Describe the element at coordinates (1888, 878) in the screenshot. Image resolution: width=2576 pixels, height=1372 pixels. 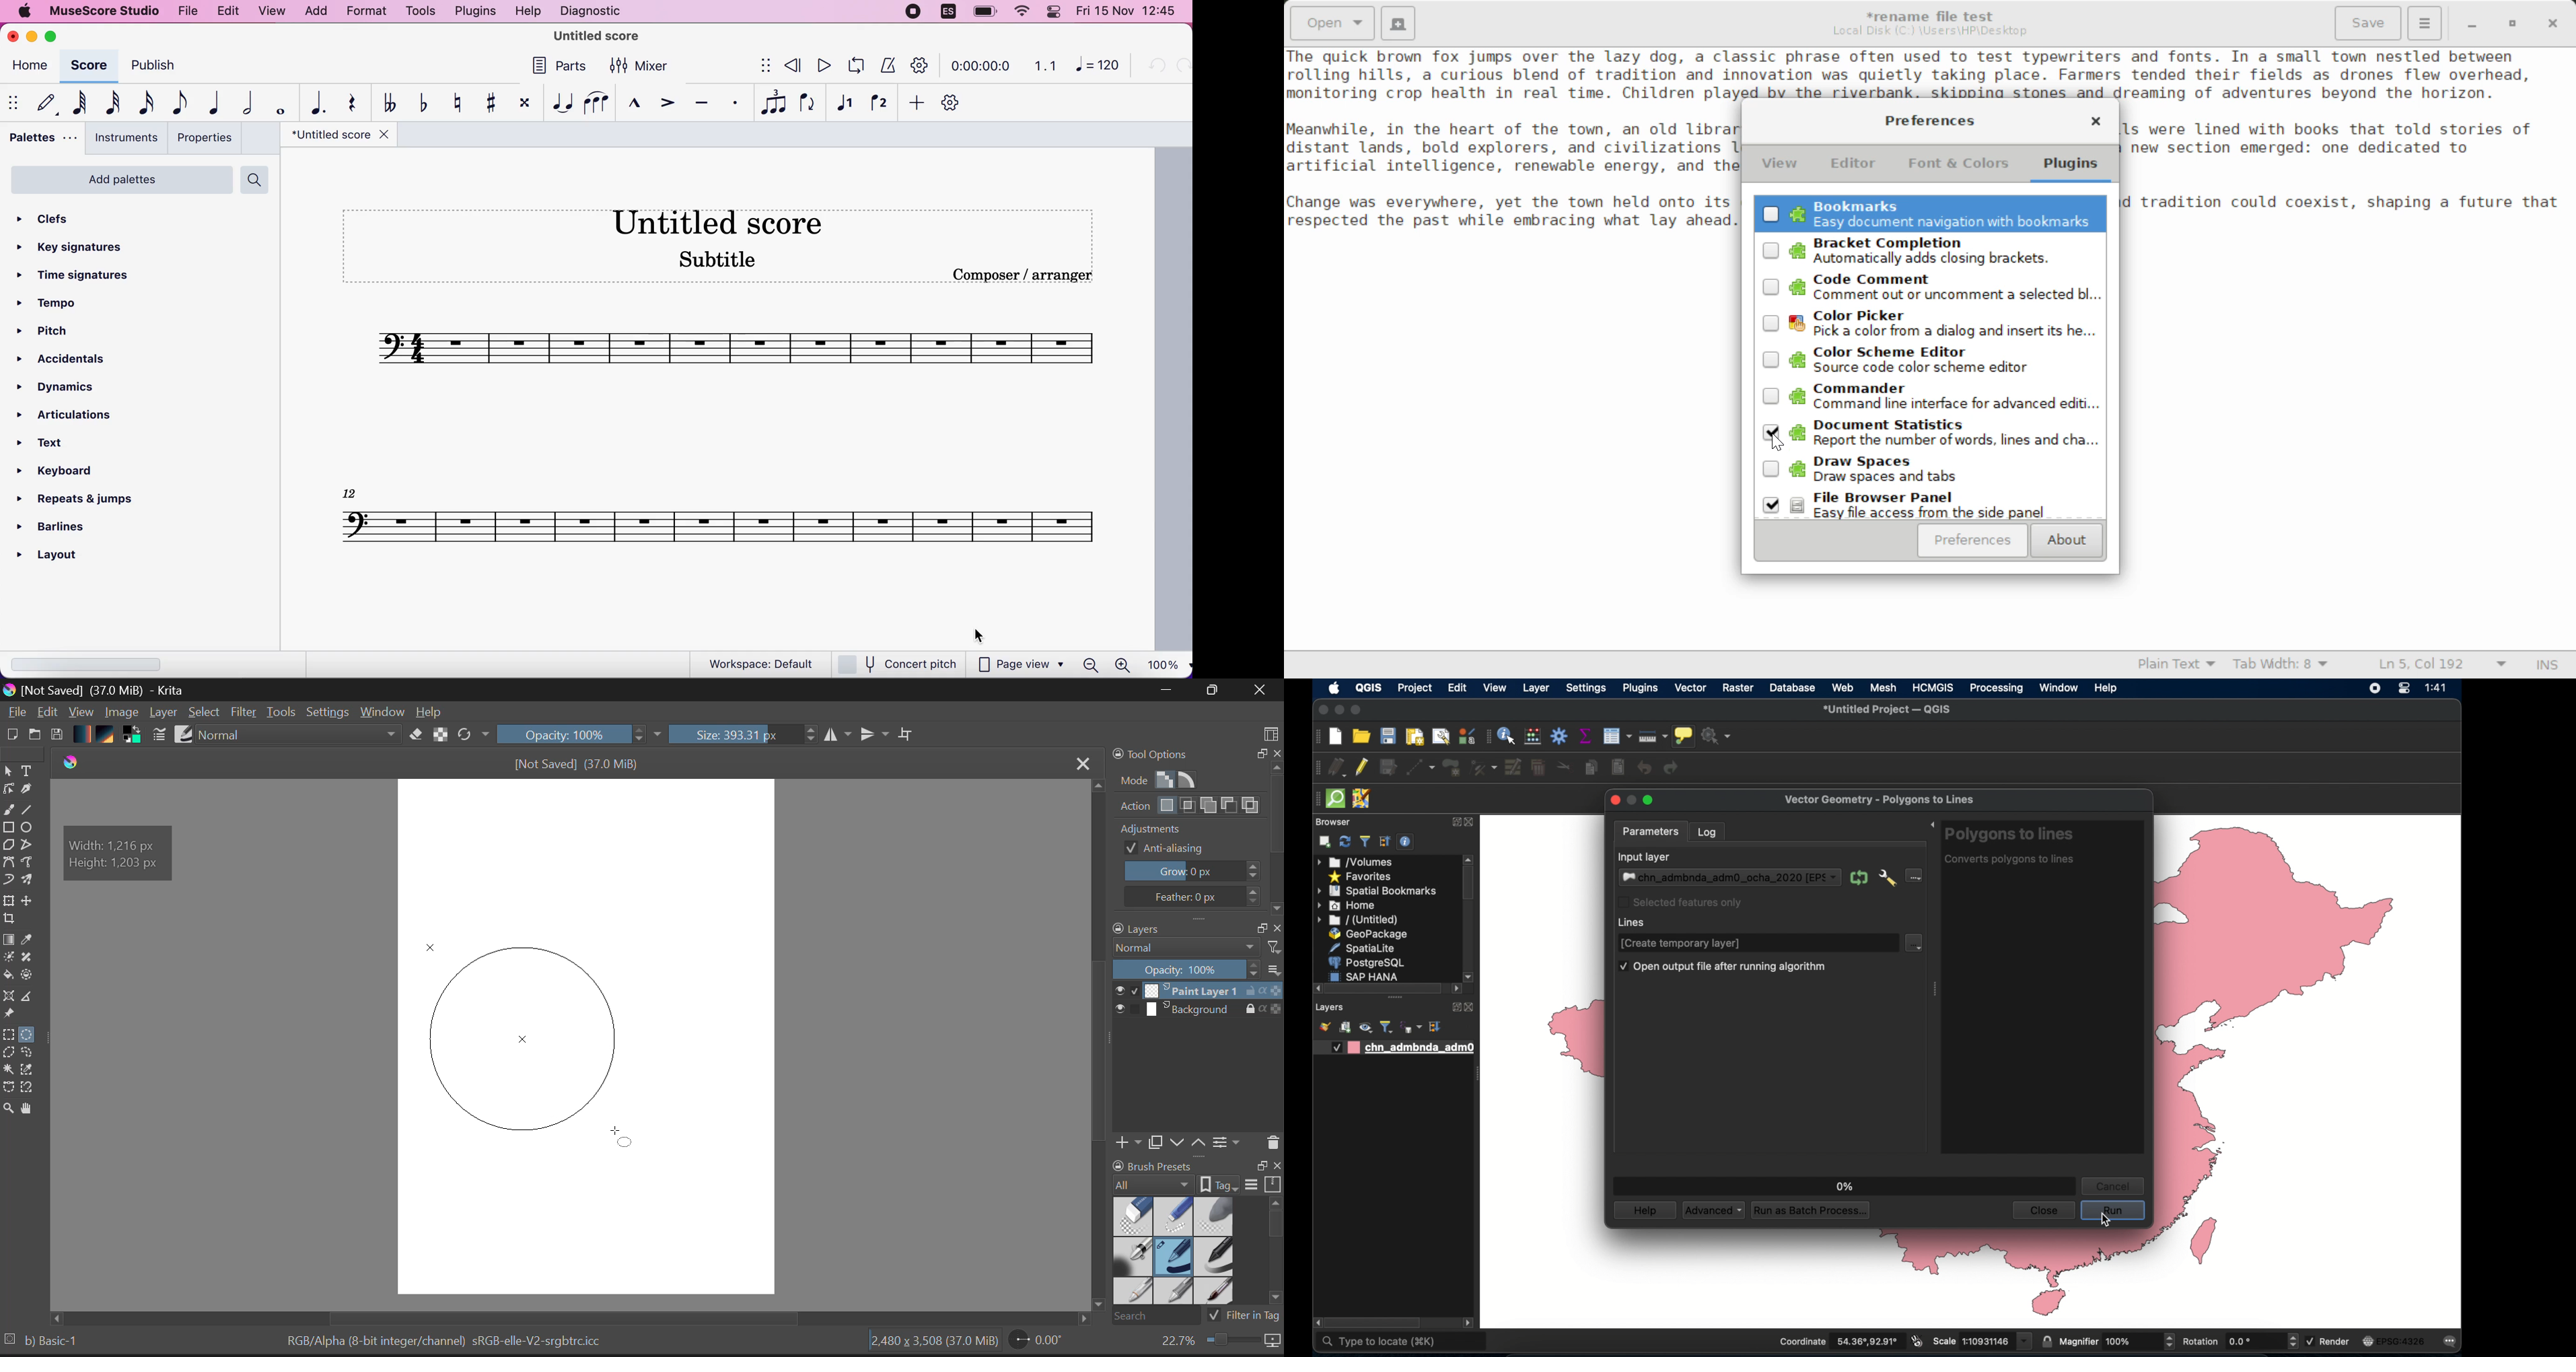
I see `advanced options` at that location.